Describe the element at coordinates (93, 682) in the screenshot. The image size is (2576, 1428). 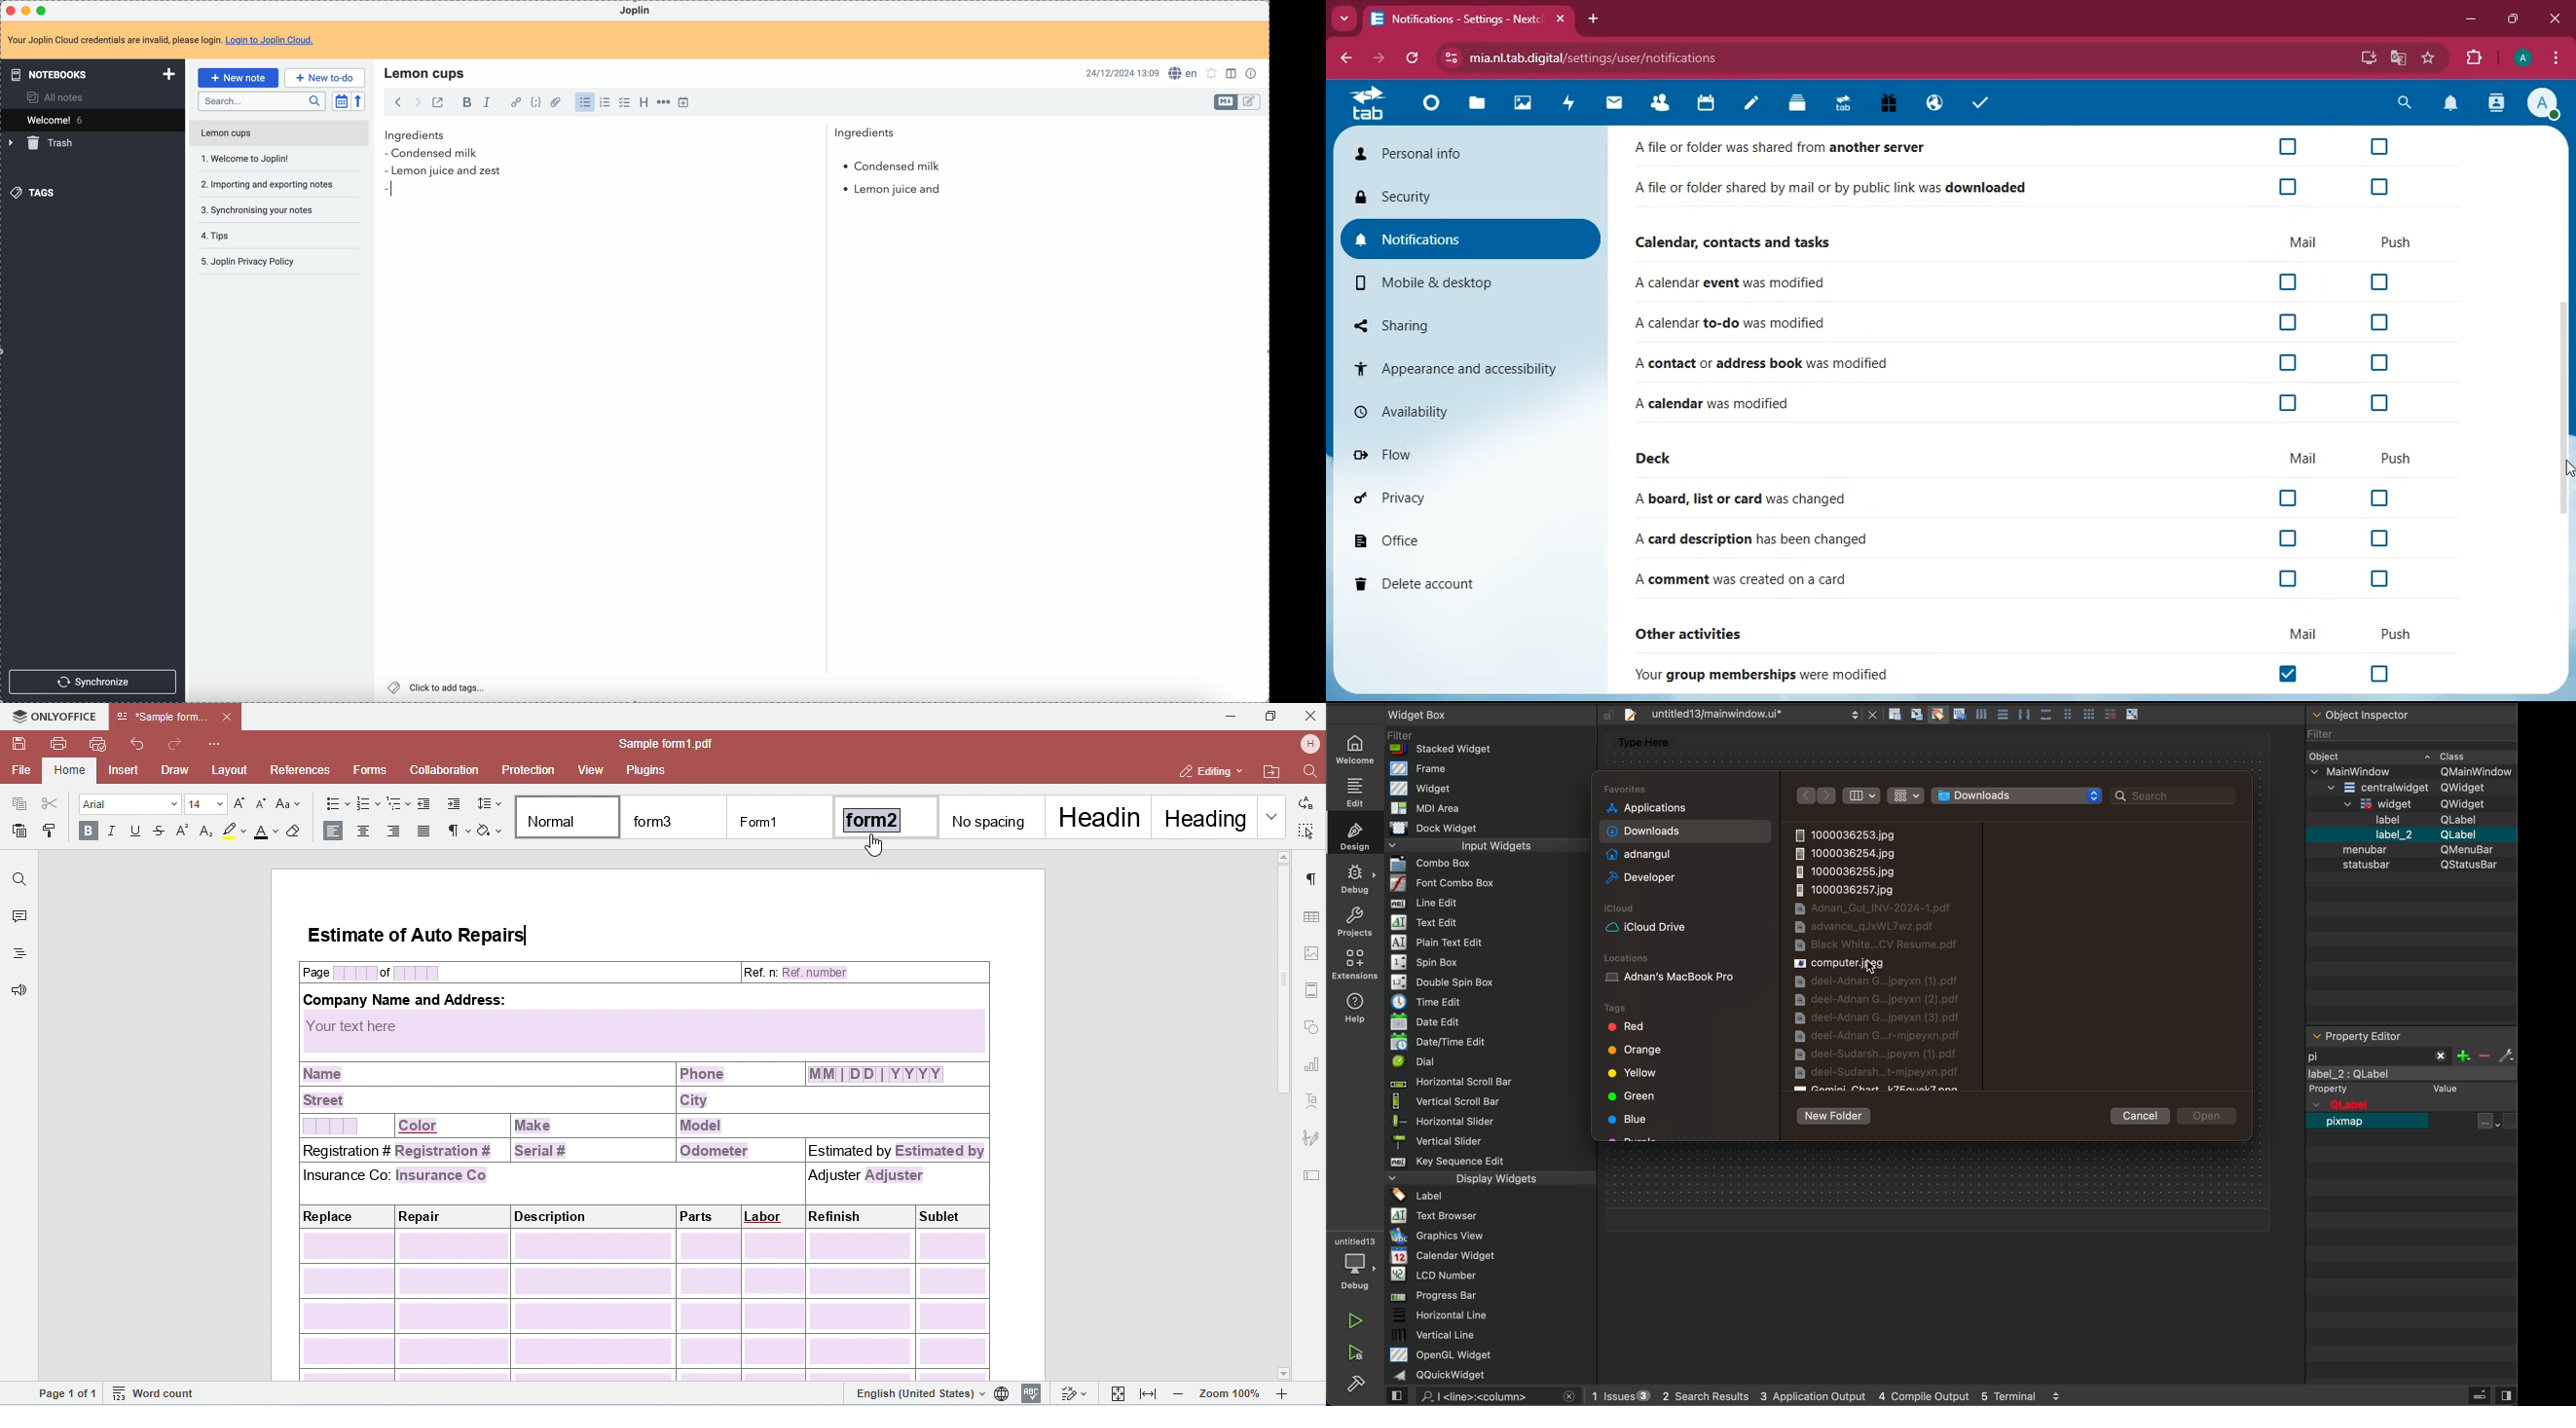
I see `synchronize` at that location.